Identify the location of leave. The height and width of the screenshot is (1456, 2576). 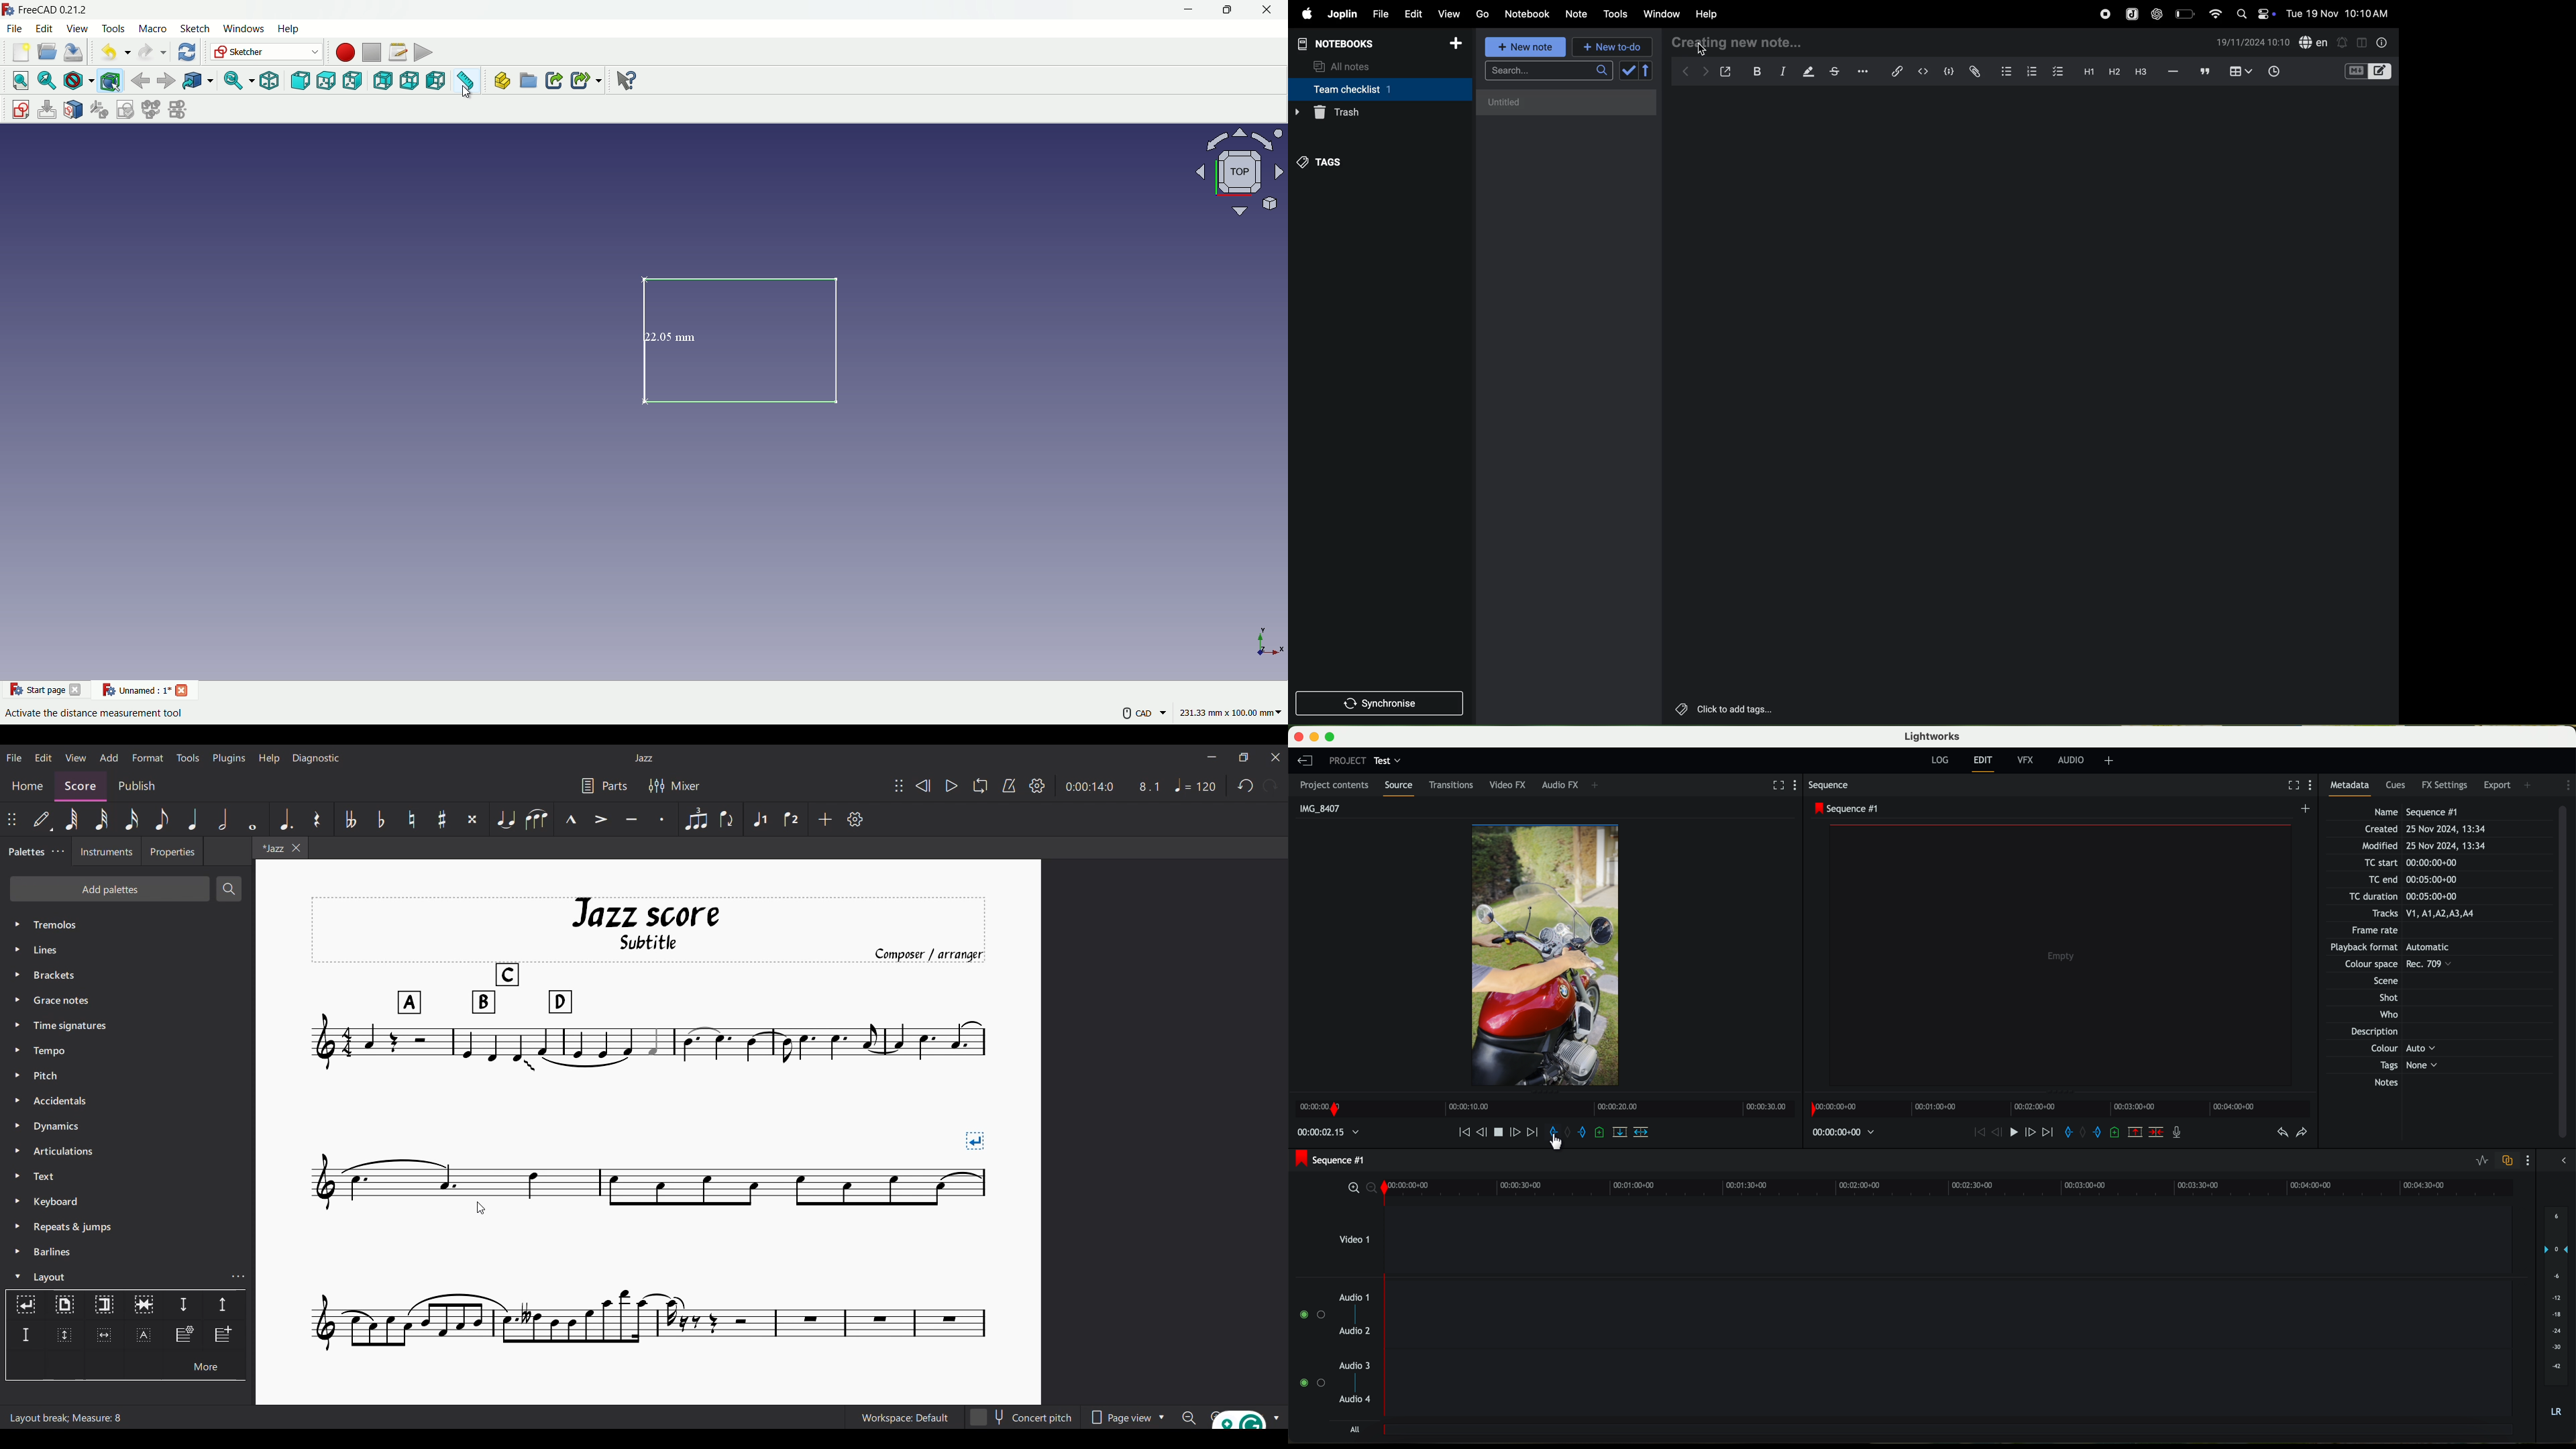
(1303, 760).